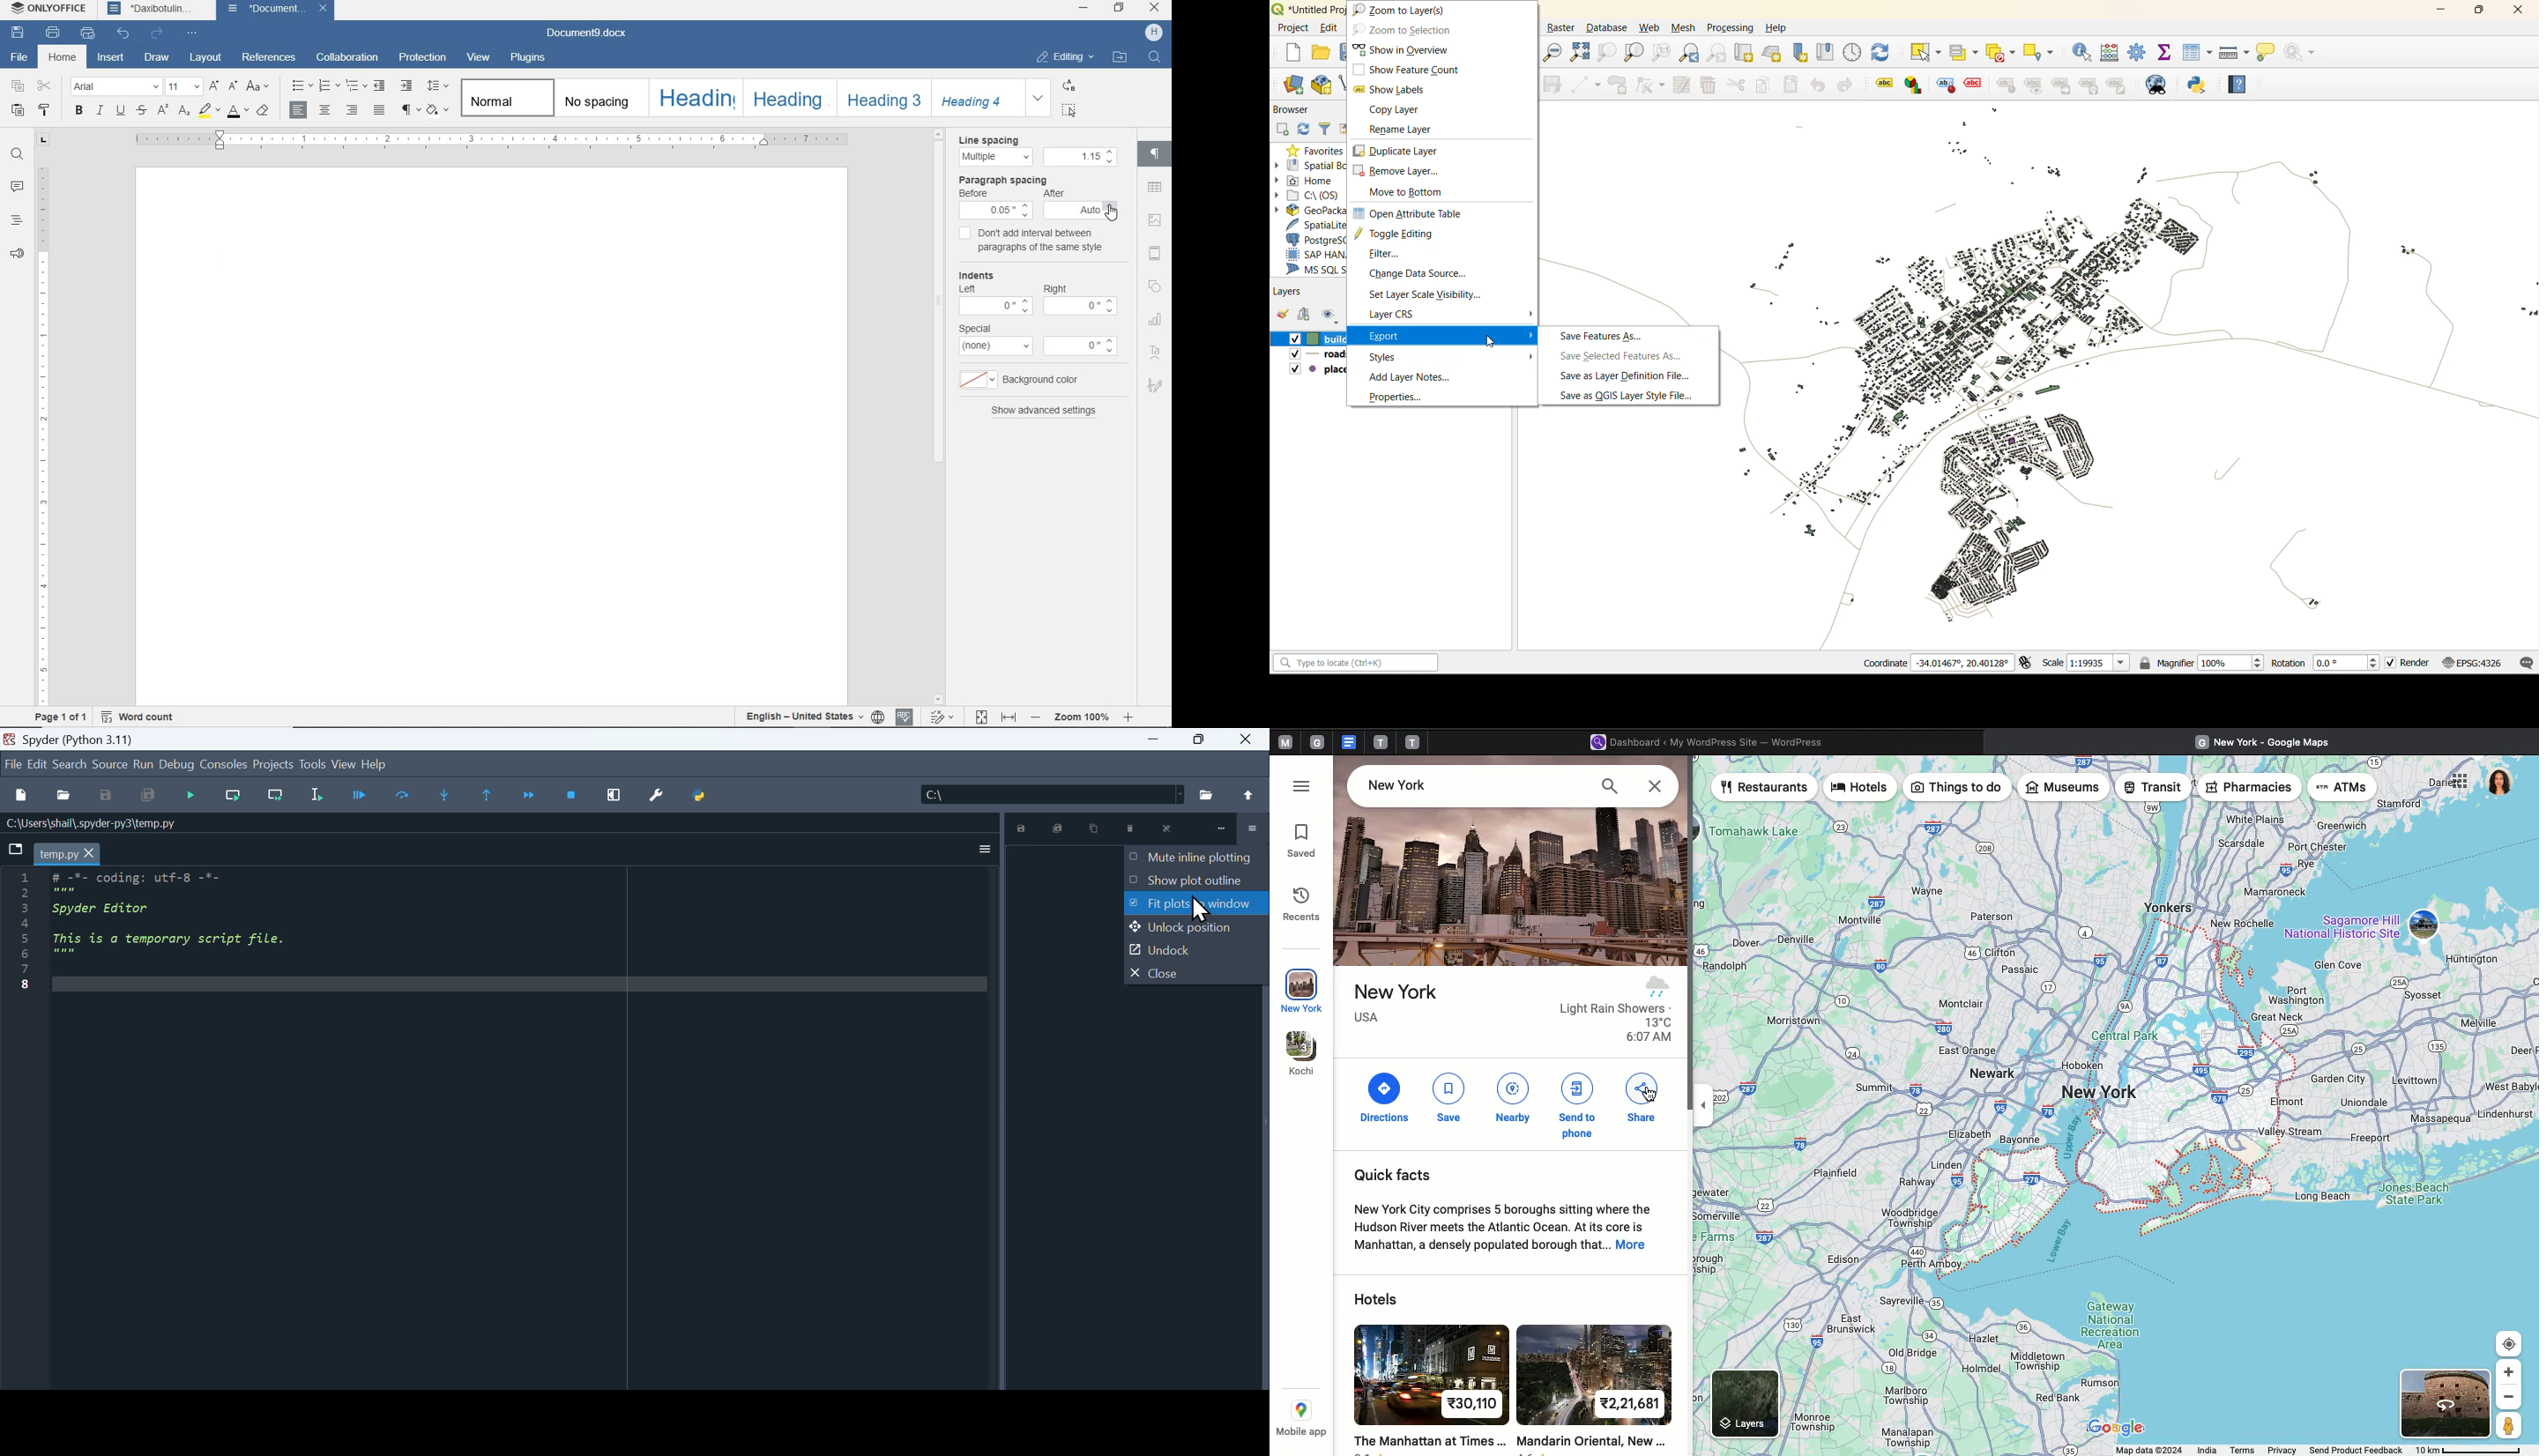 The image size is (2548, 1456). What do you see at coordinates (2268, 740) in the screenshot?
I see `Google maps` at bounding box center [2268, 740].